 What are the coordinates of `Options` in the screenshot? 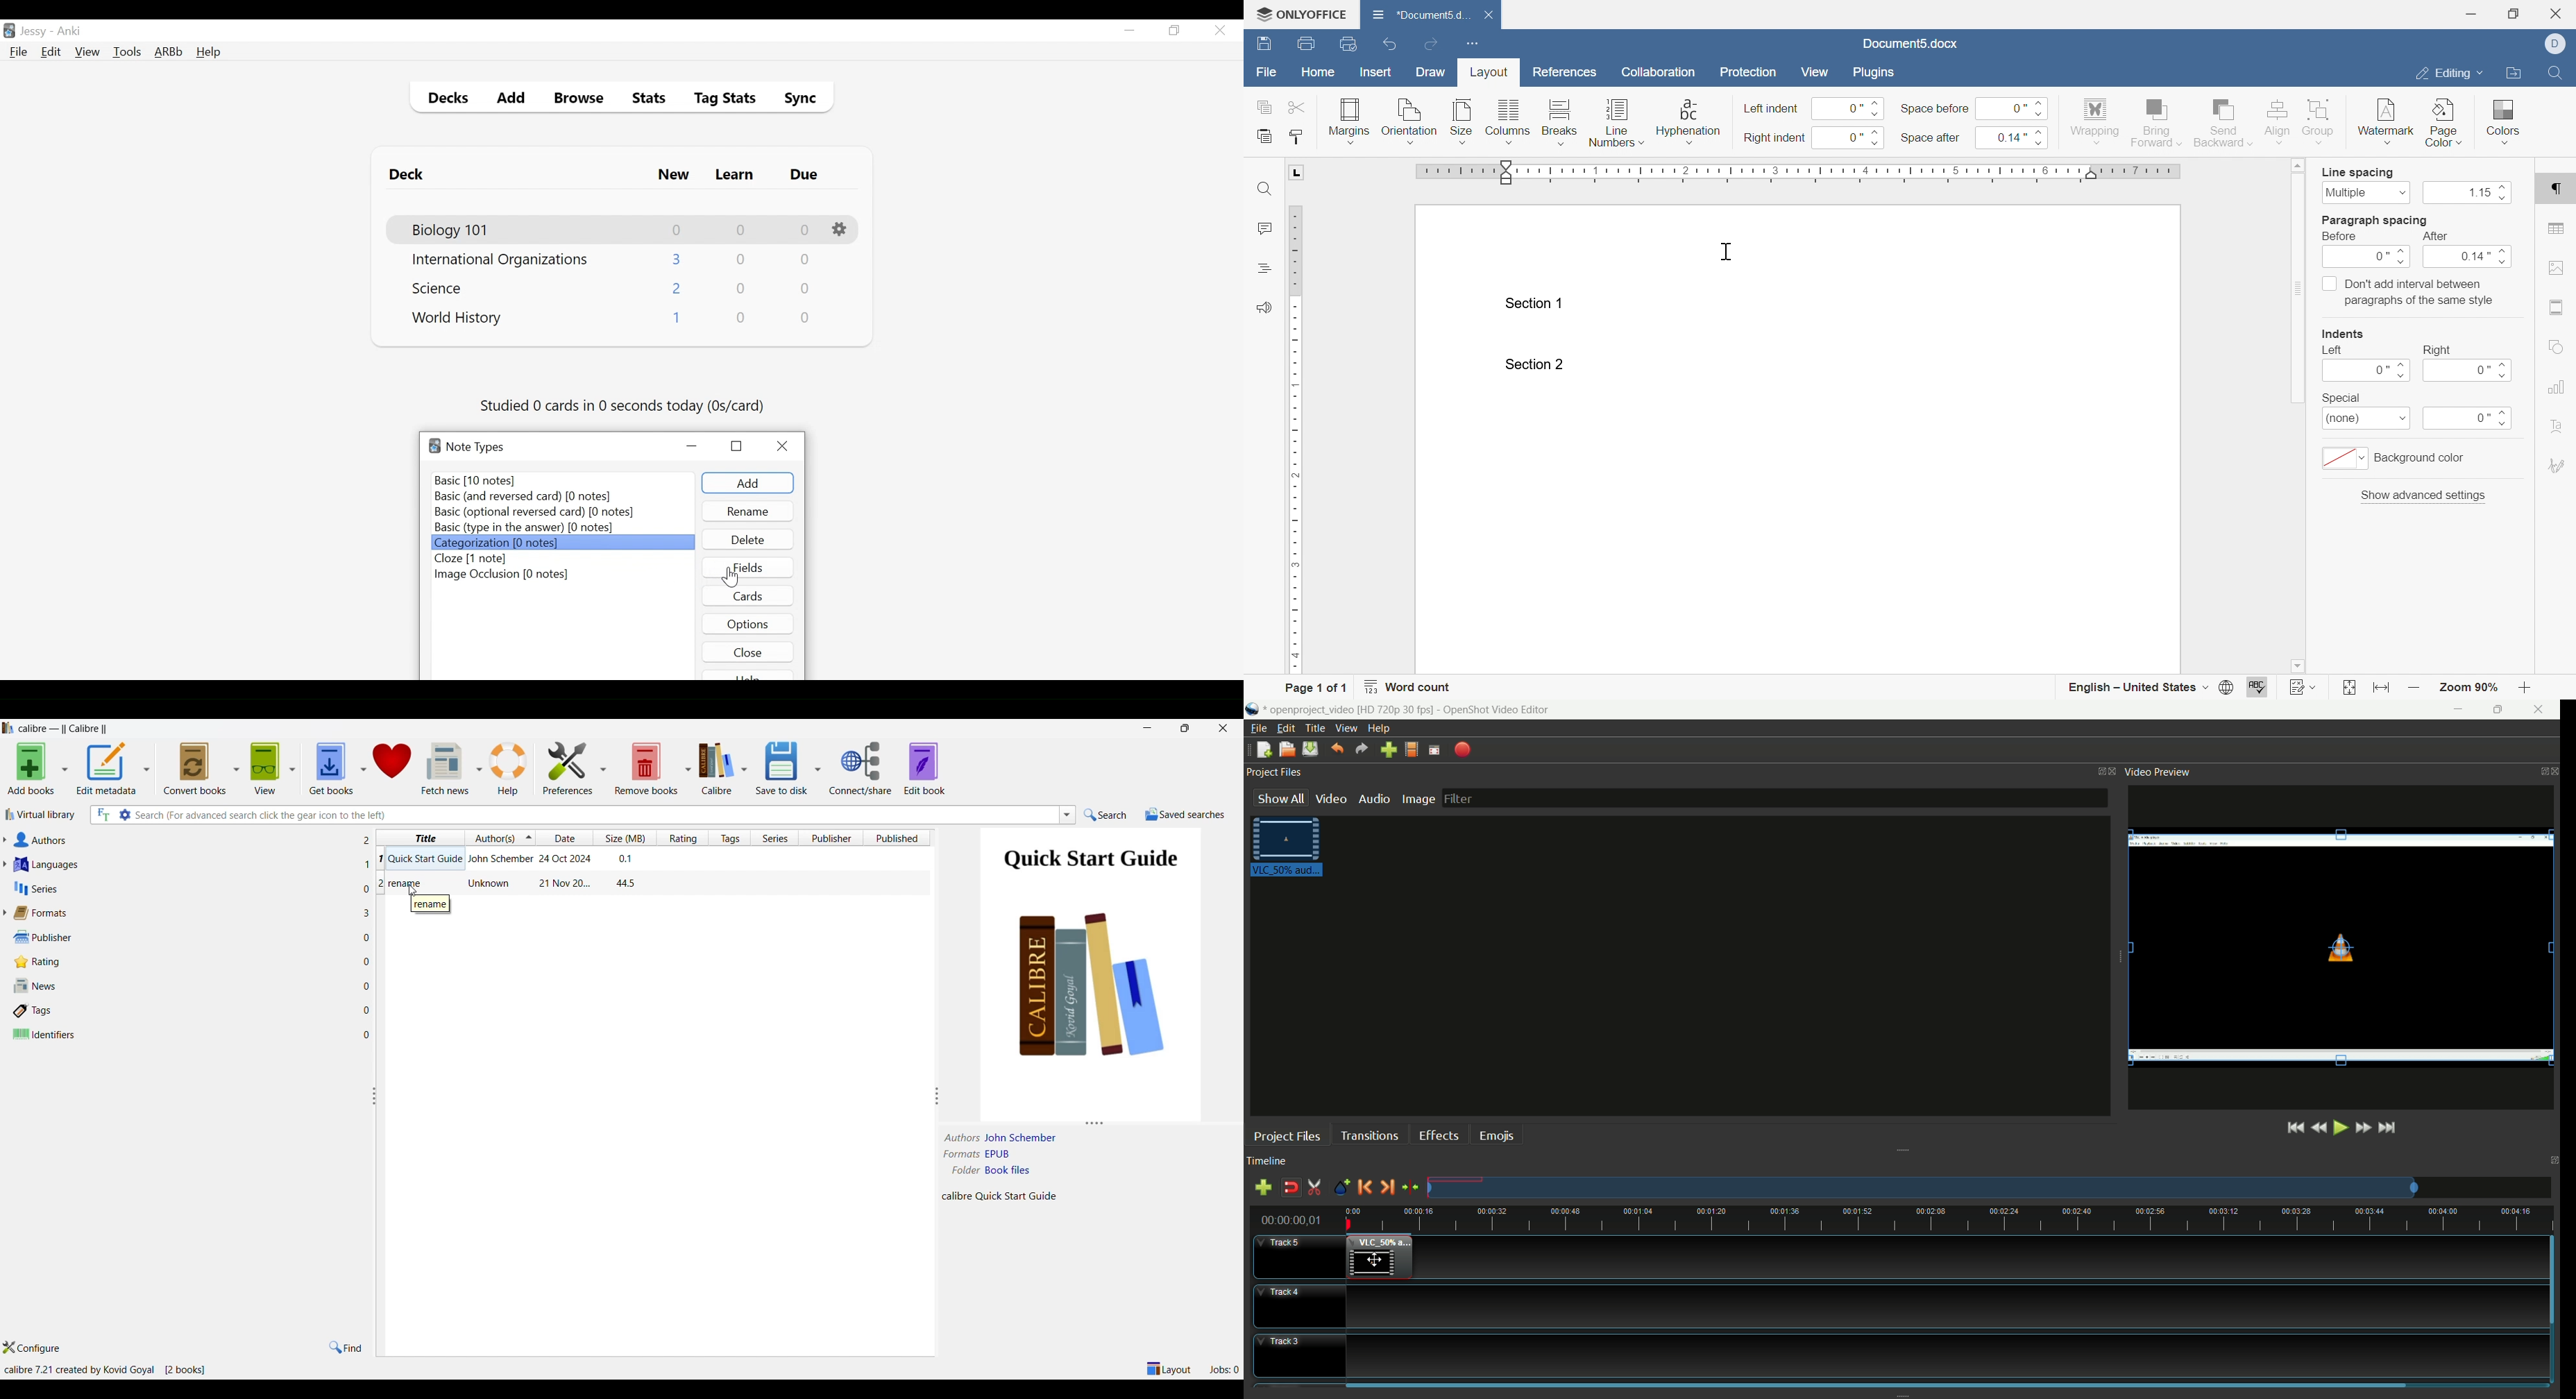 It's located at (841, 230).